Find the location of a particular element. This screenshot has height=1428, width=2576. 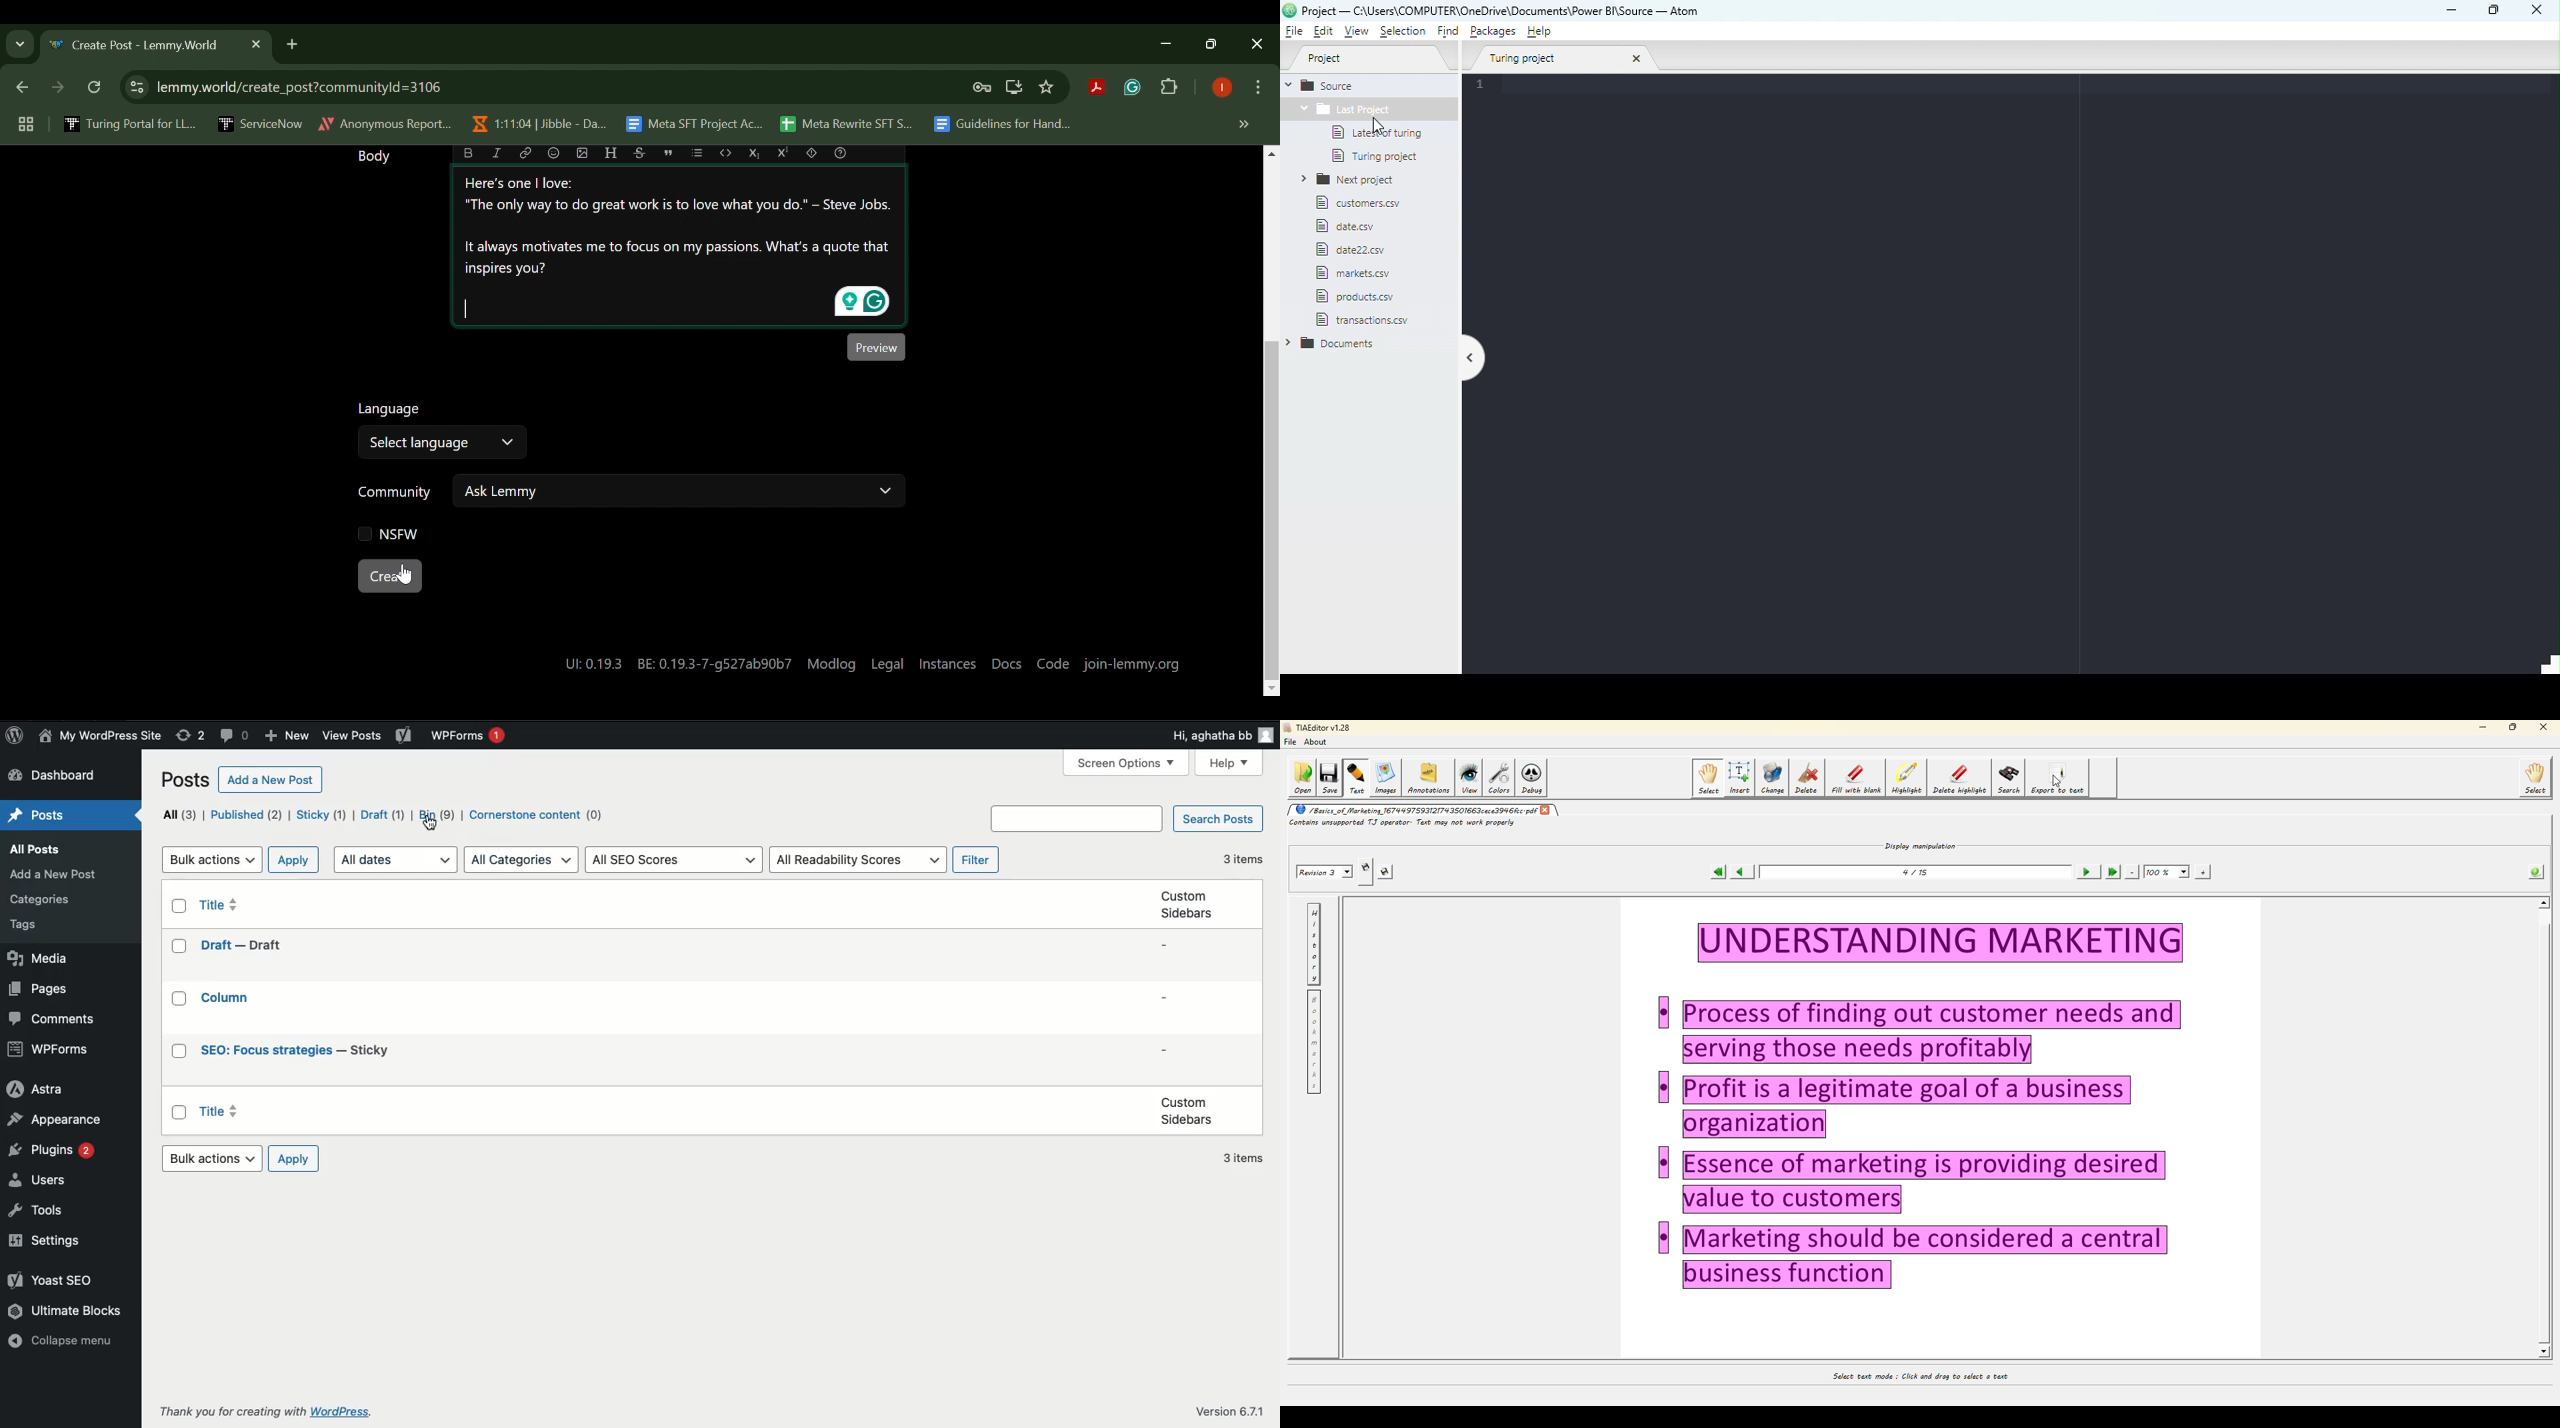

Legal is located at coordinates (888, 661).